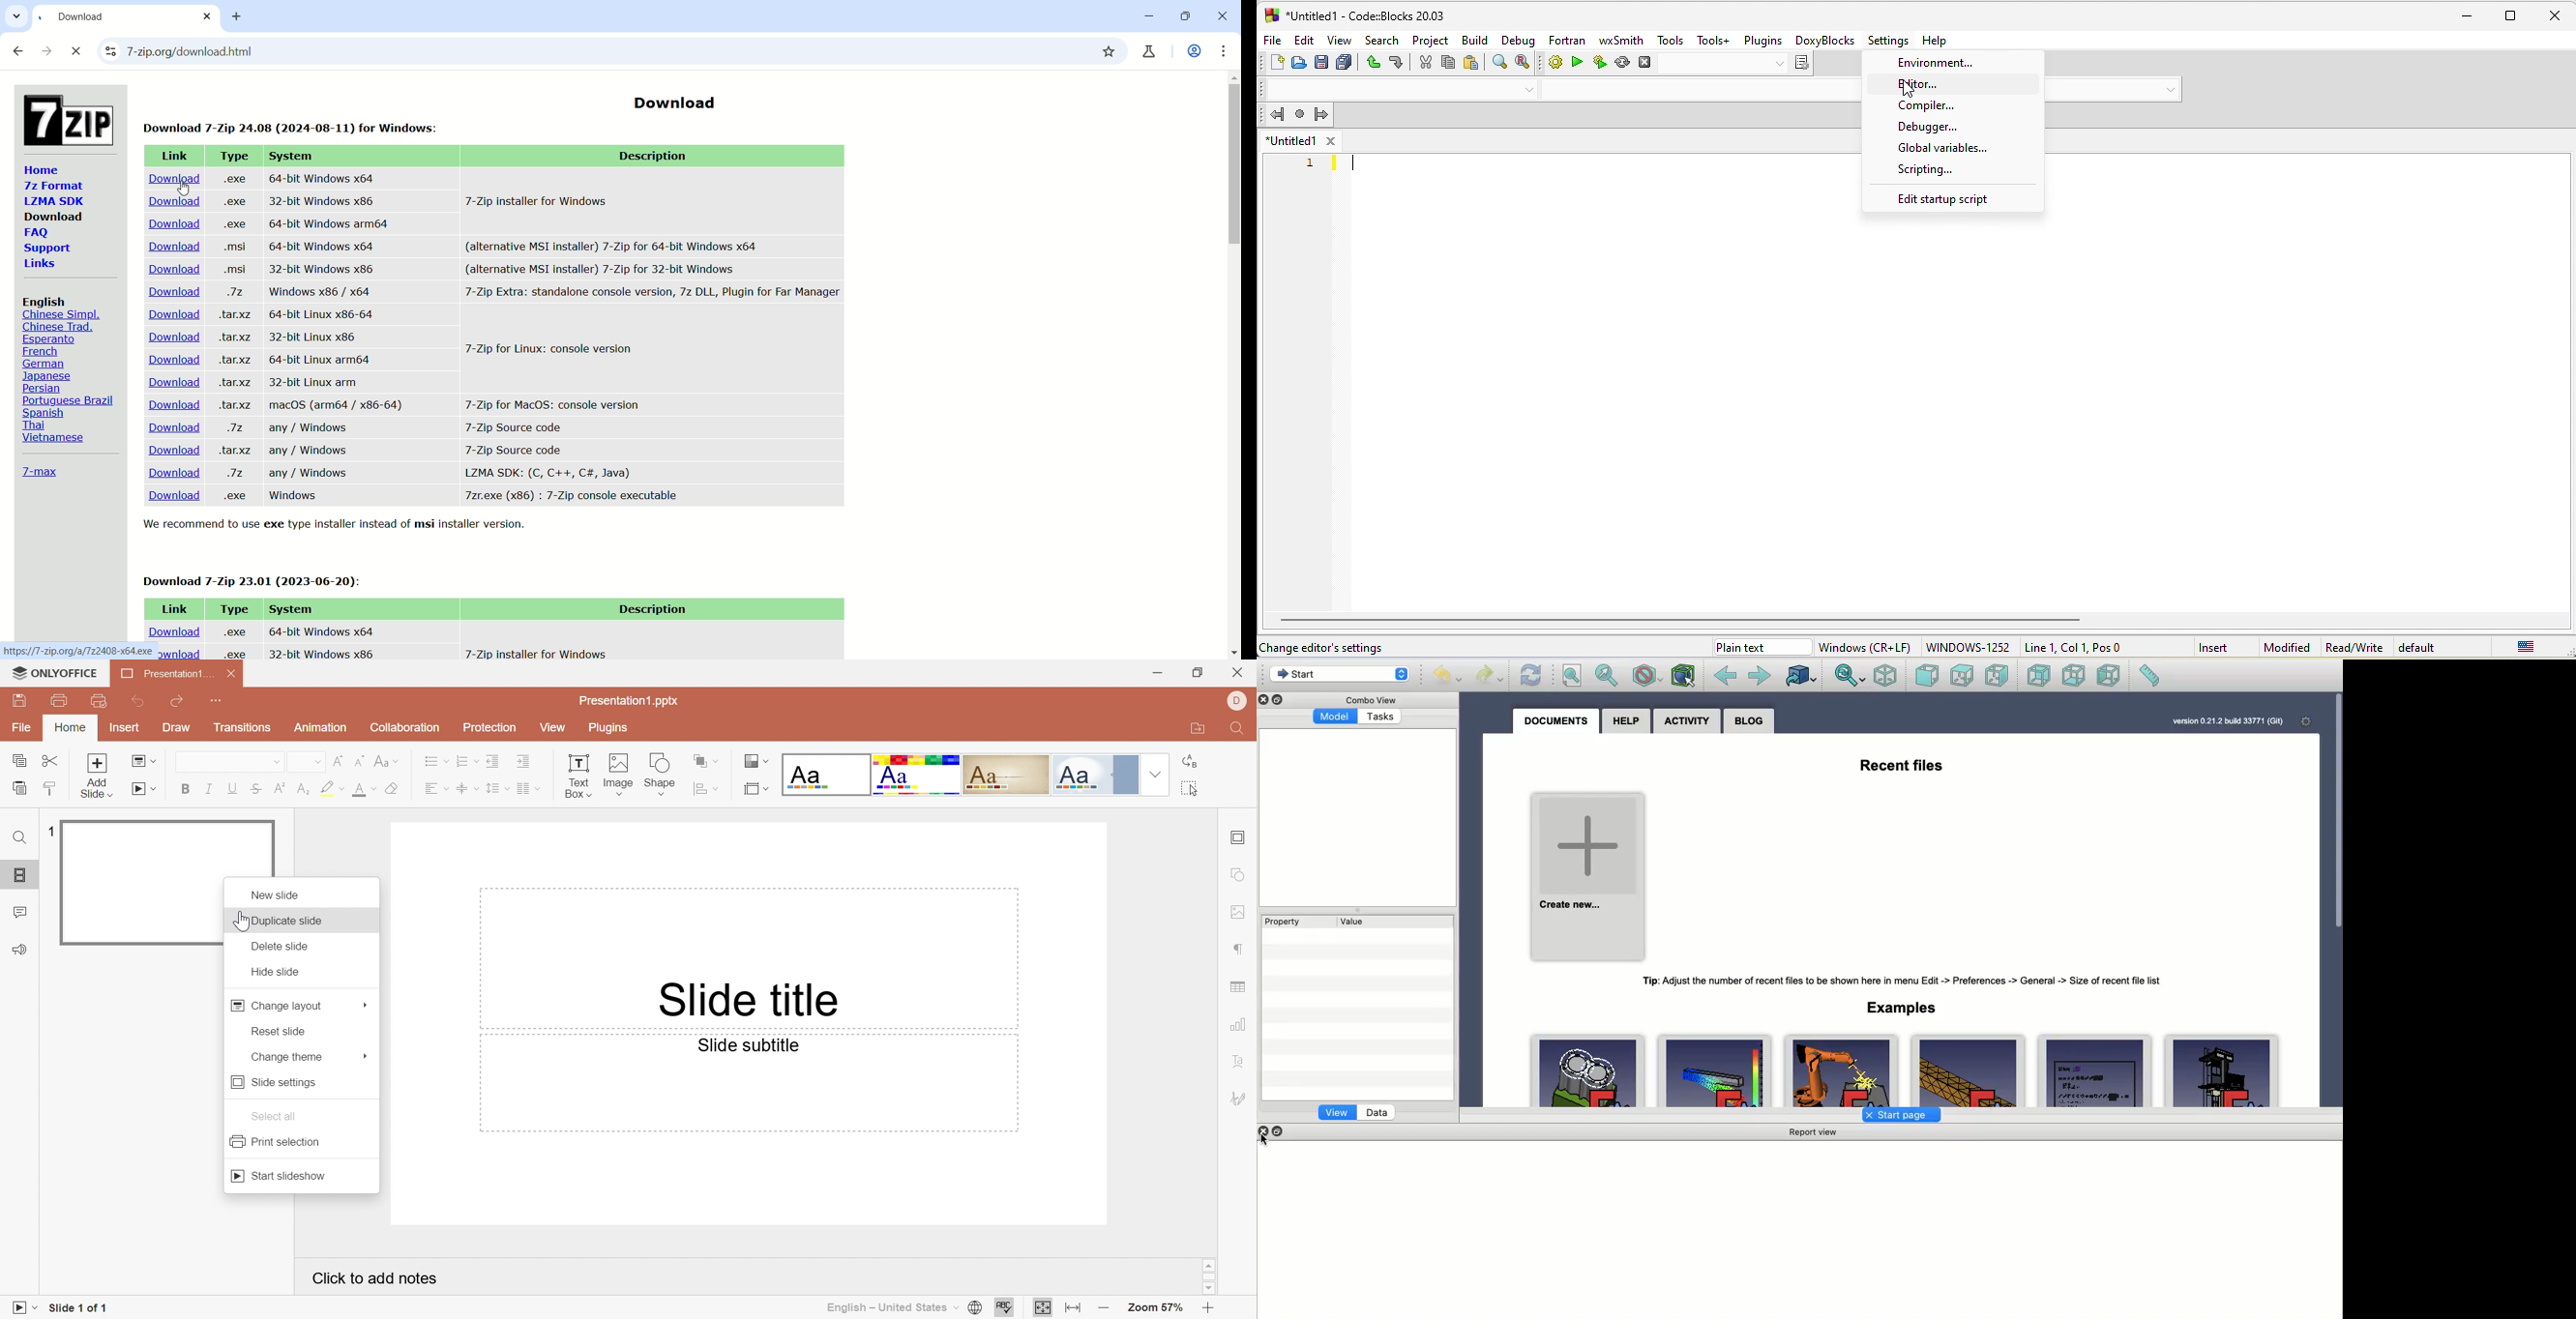 The width and height of the screenshot is (2576, 1344). Describe the element at coordinates (477, 788) in the screenshot. I see `Drop Down` at that location.